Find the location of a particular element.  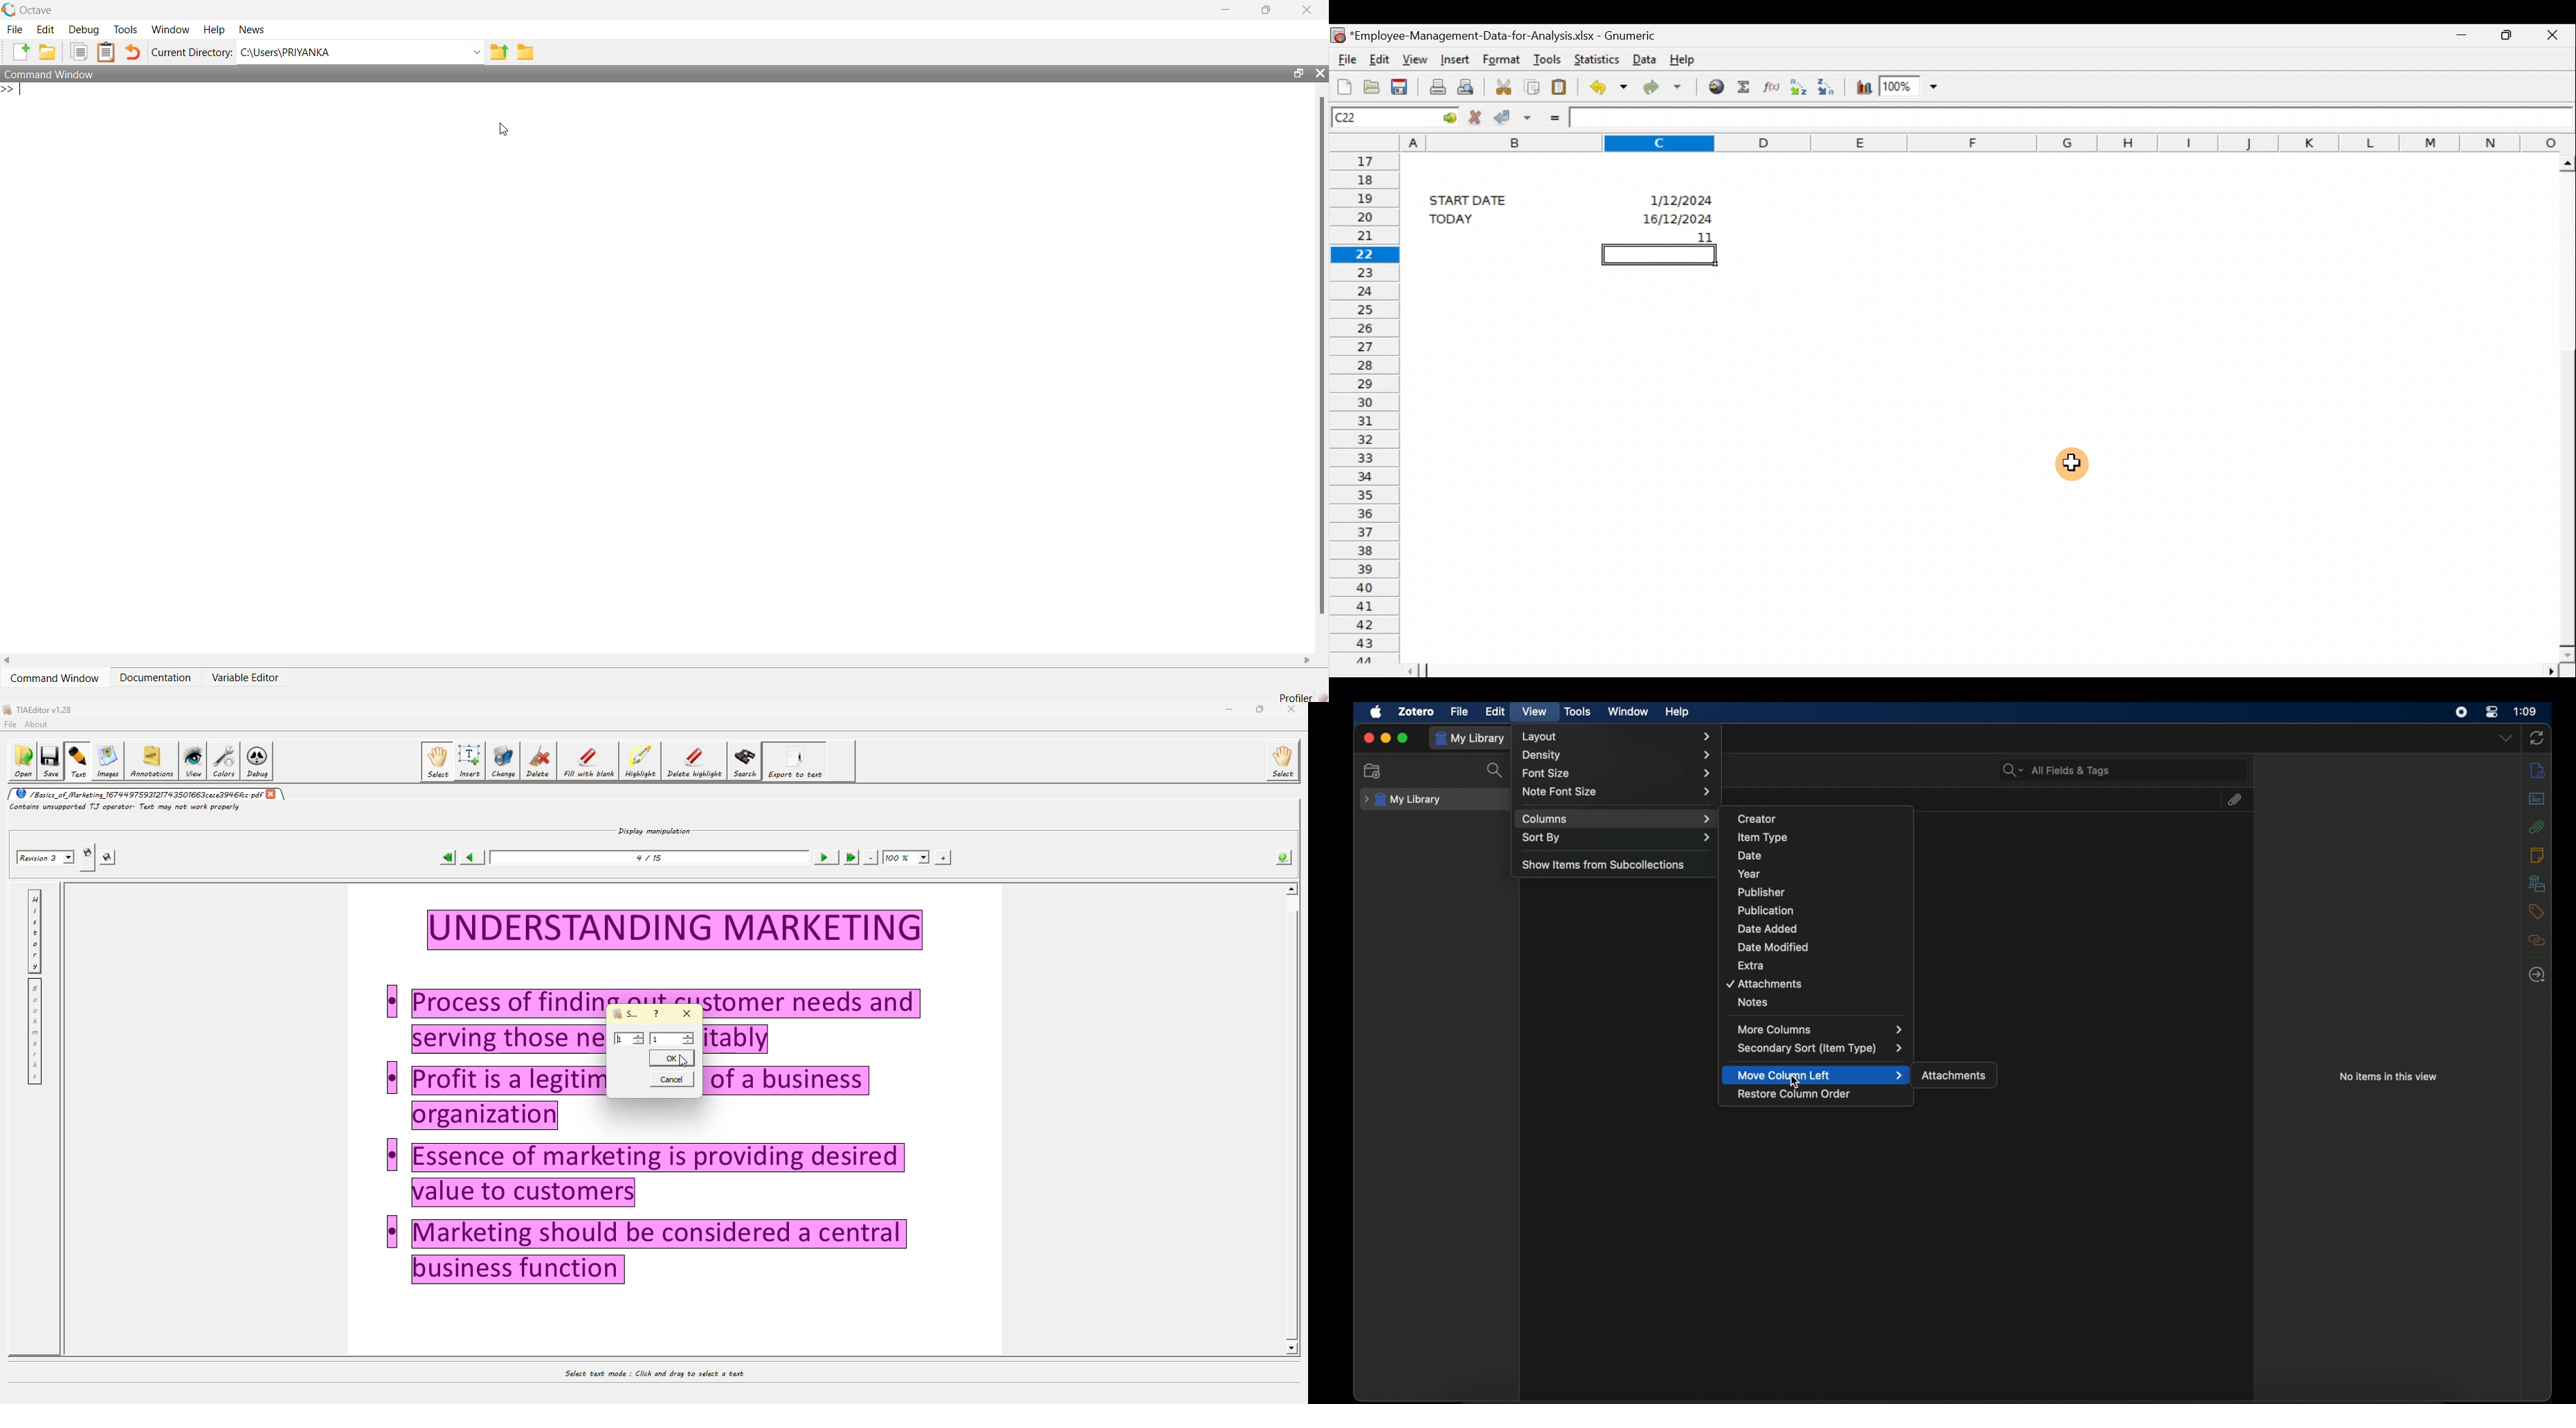

News is located at coordinates (251, 29).